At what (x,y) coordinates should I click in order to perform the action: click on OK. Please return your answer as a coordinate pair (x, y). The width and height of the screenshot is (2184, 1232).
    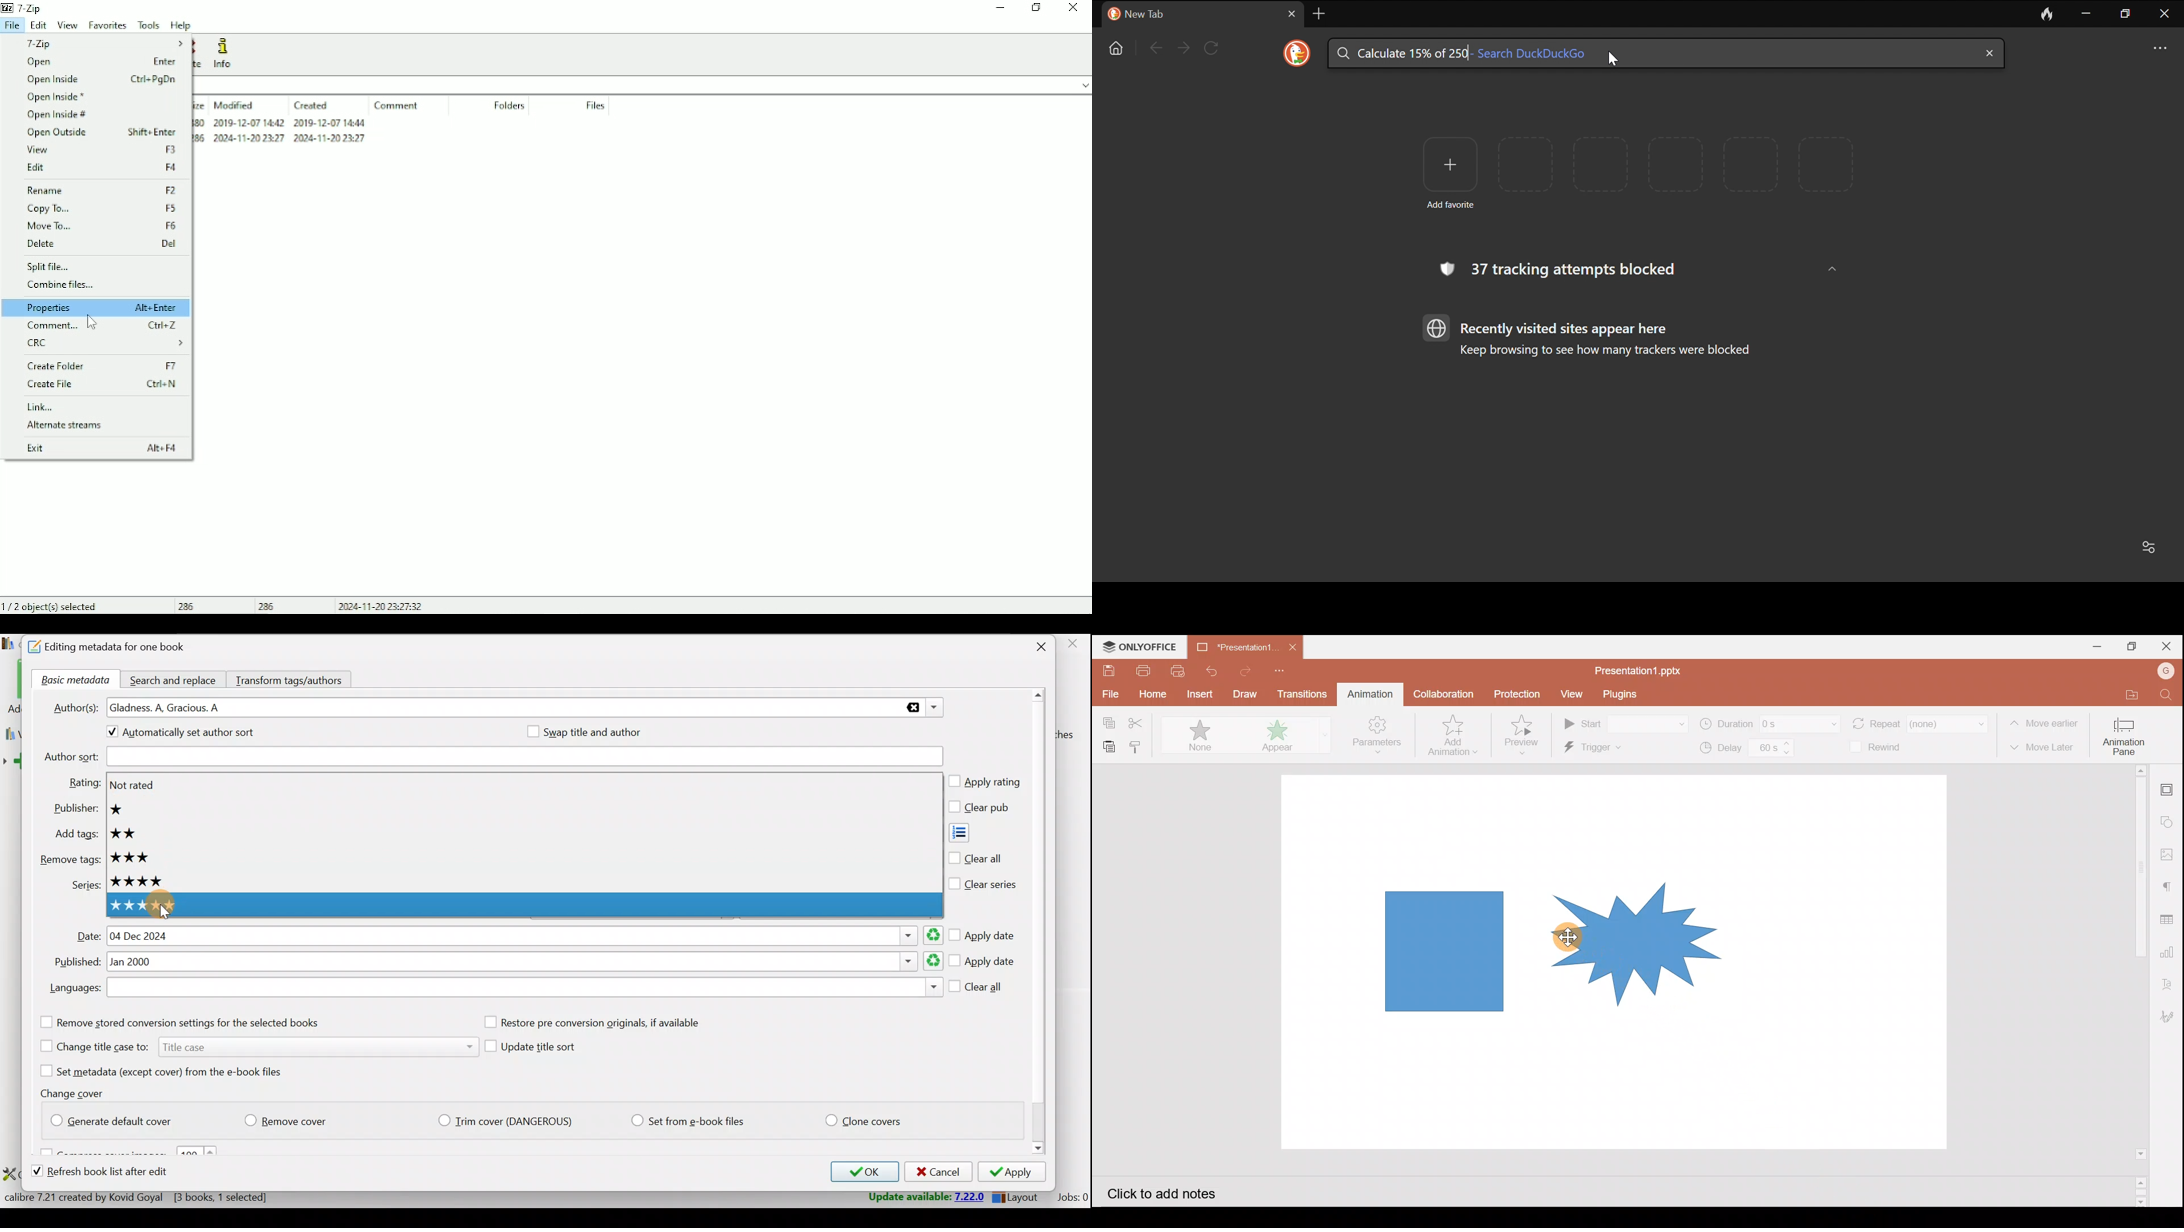
    Looking at the image, I should click on (862, 1172).